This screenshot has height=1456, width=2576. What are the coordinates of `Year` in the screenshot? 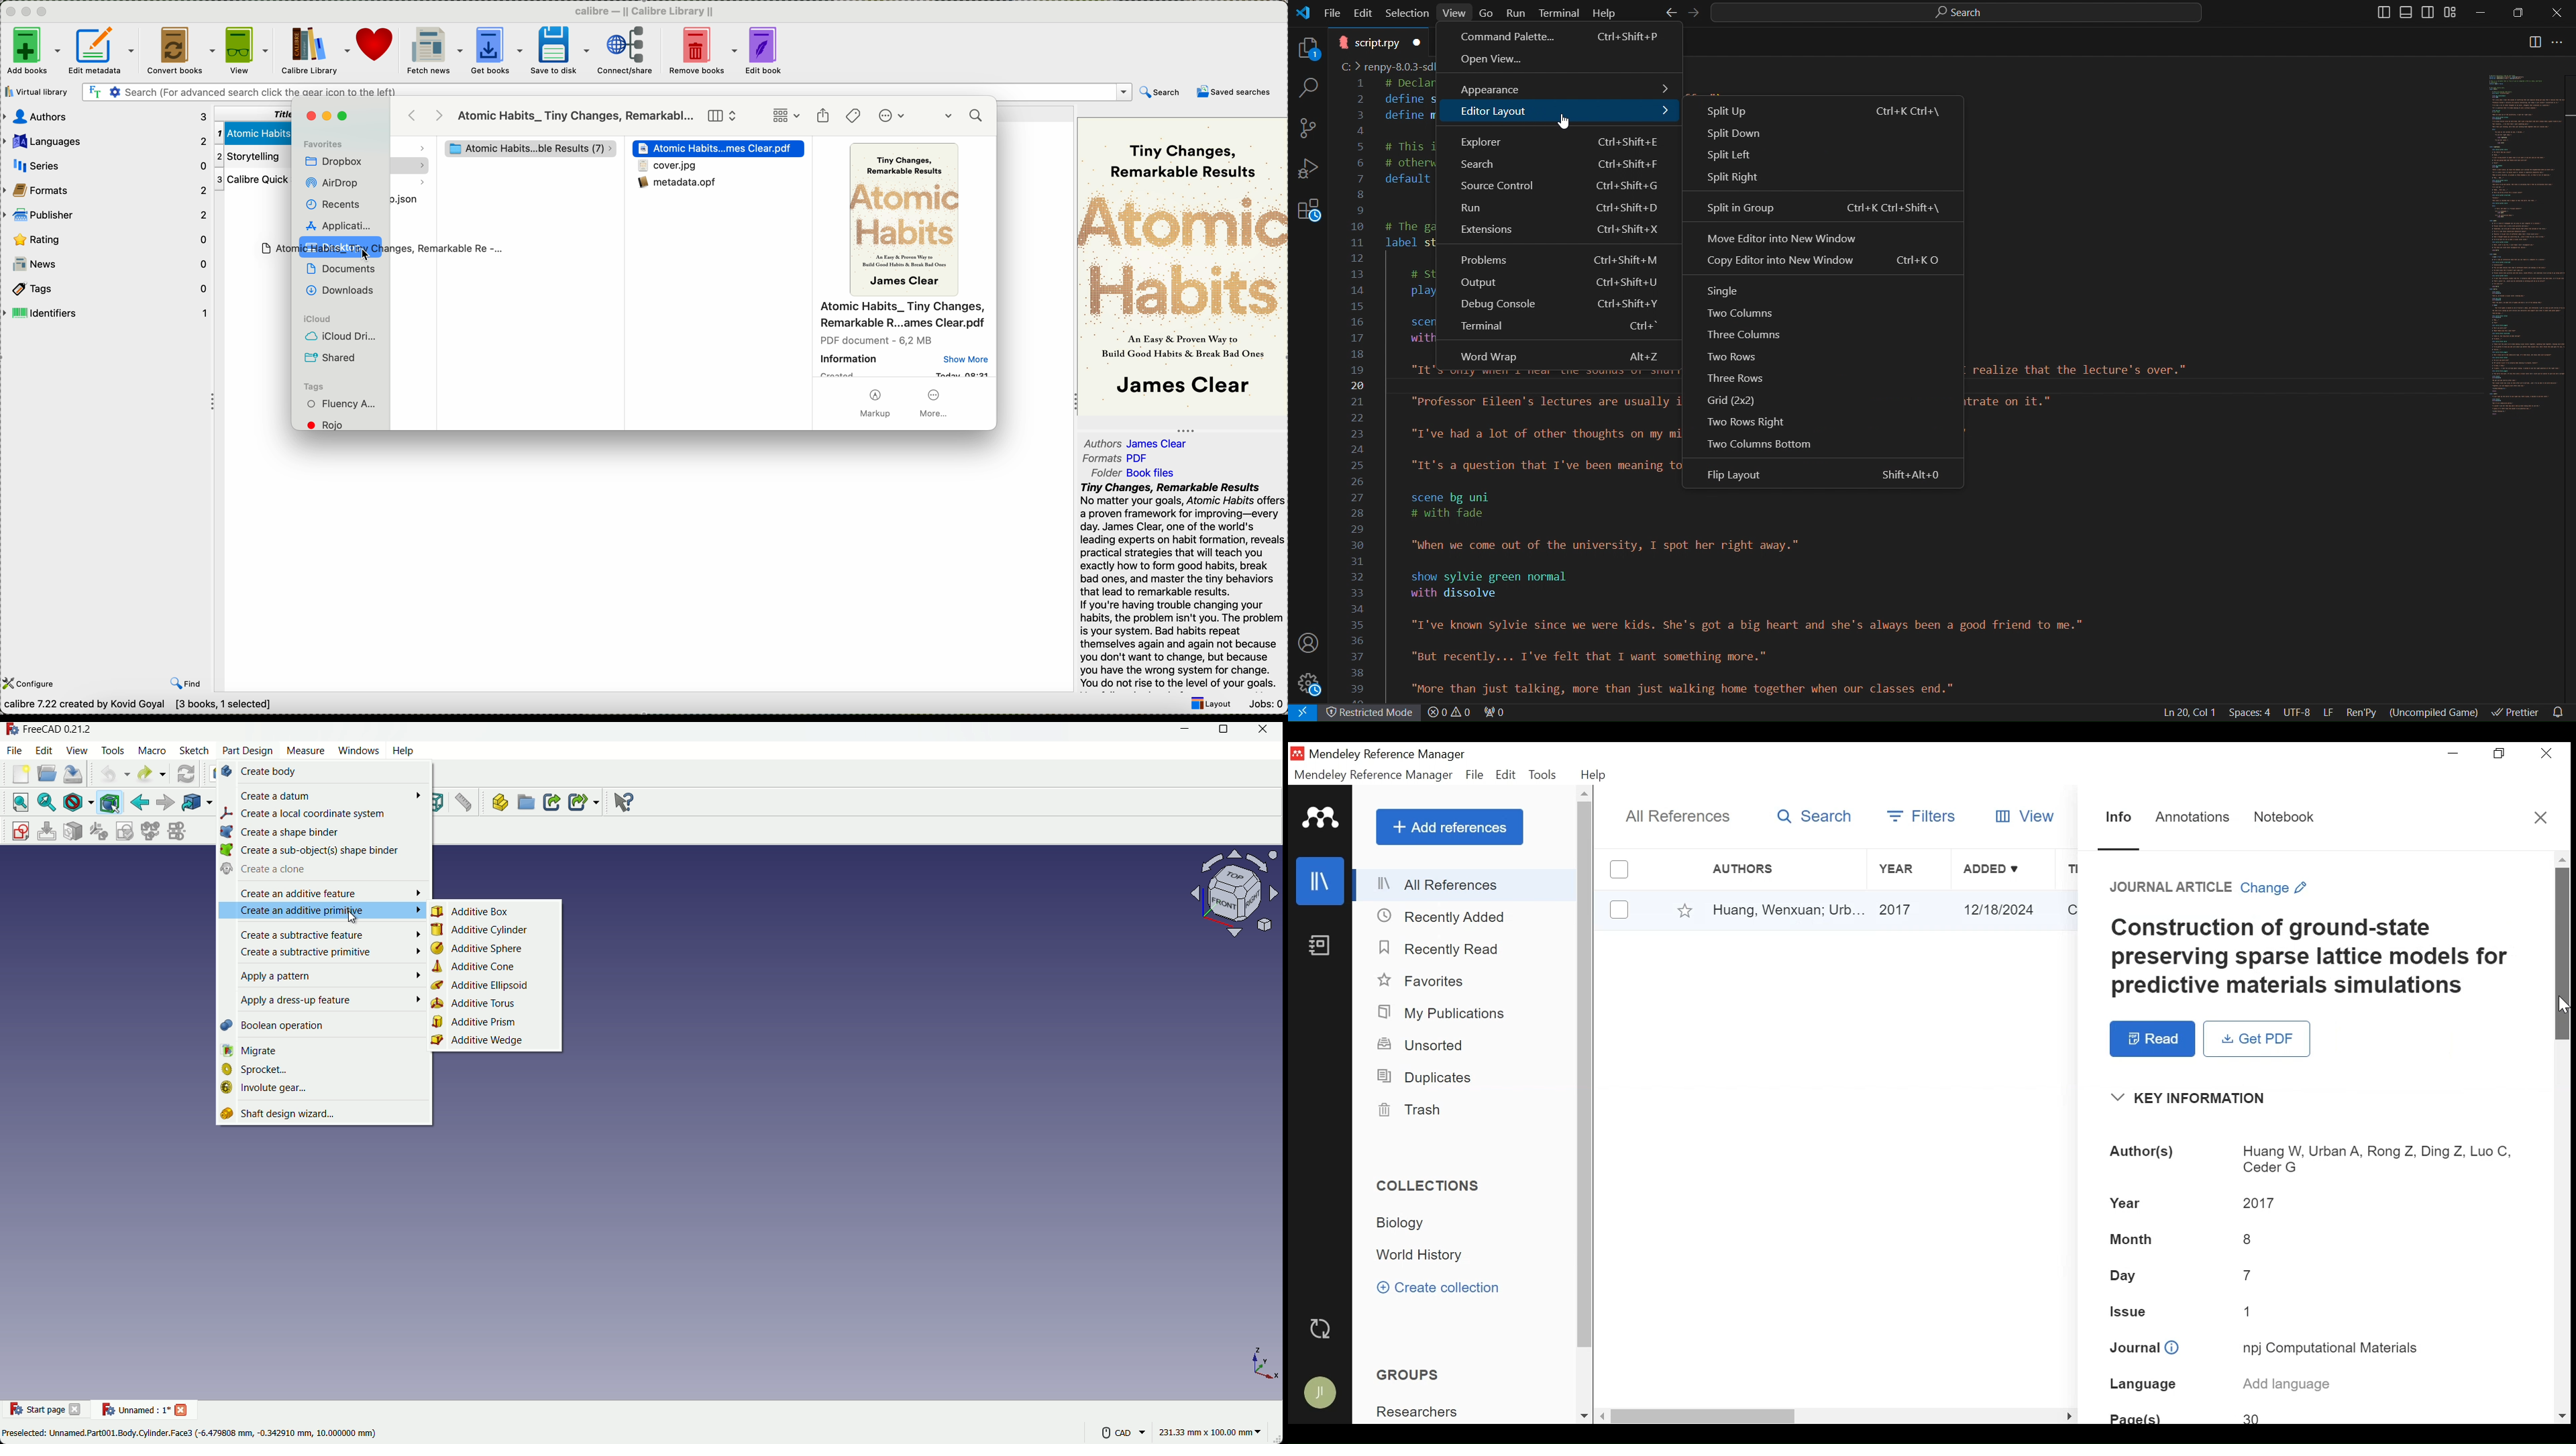 It's located at (2125, 1203).